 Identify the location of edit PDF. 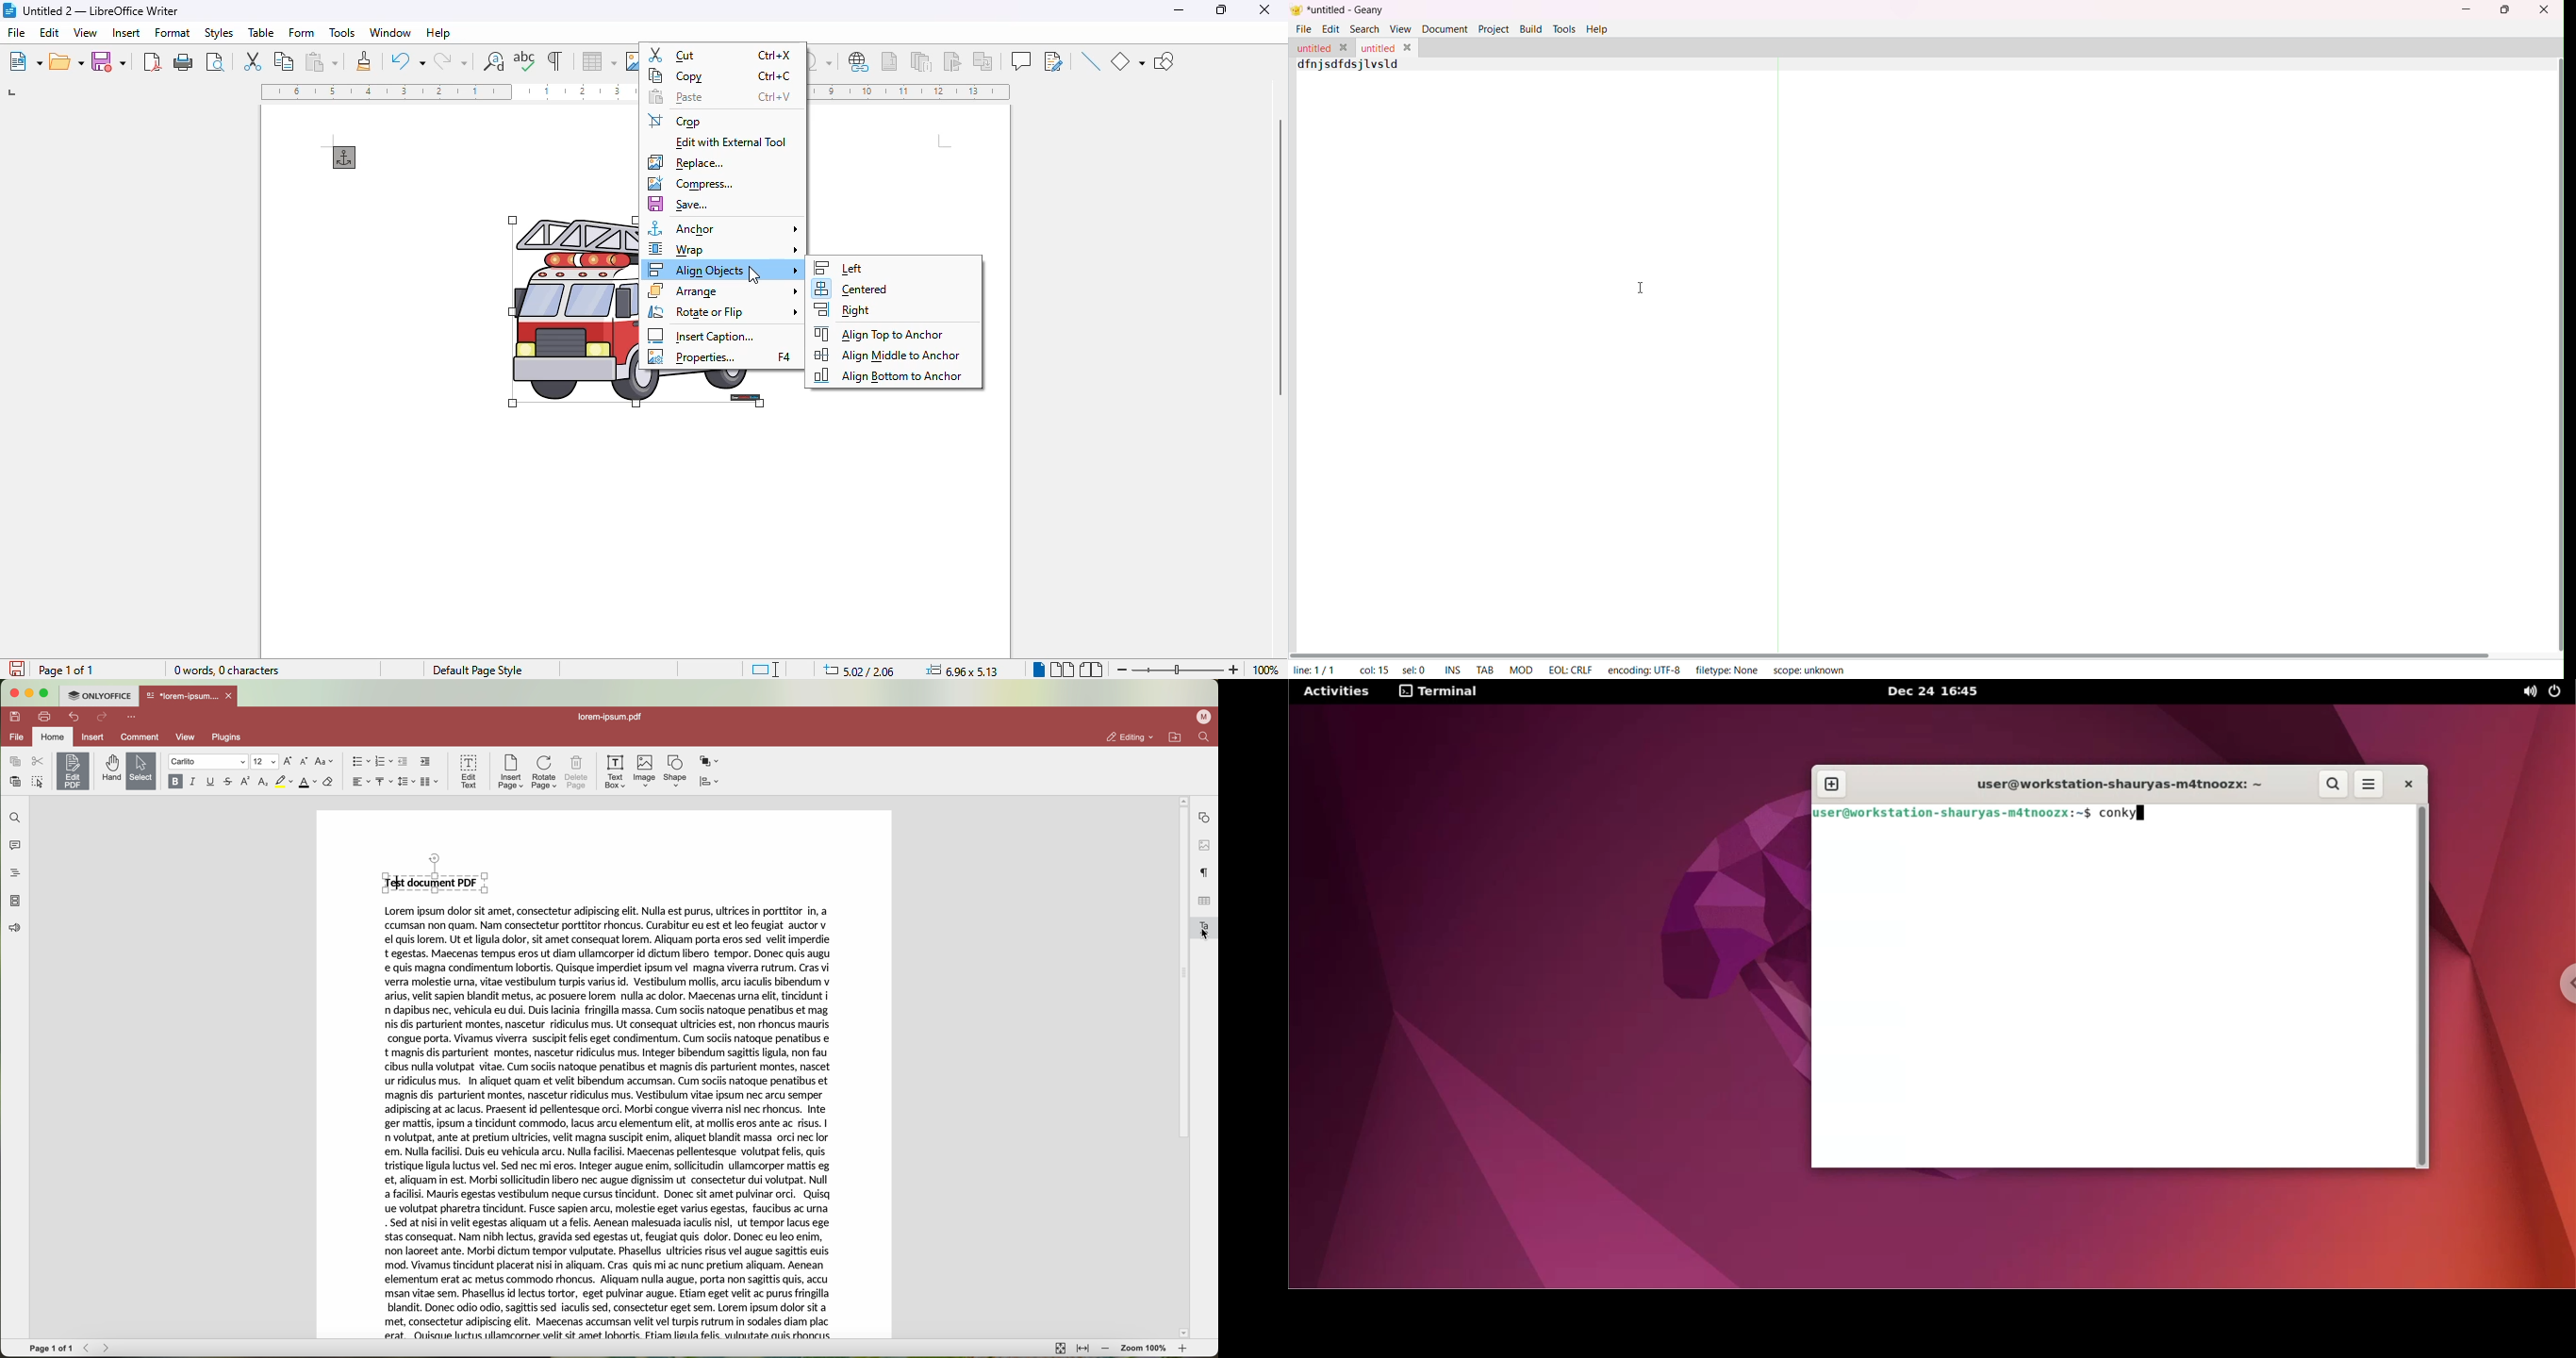
(71, 771).